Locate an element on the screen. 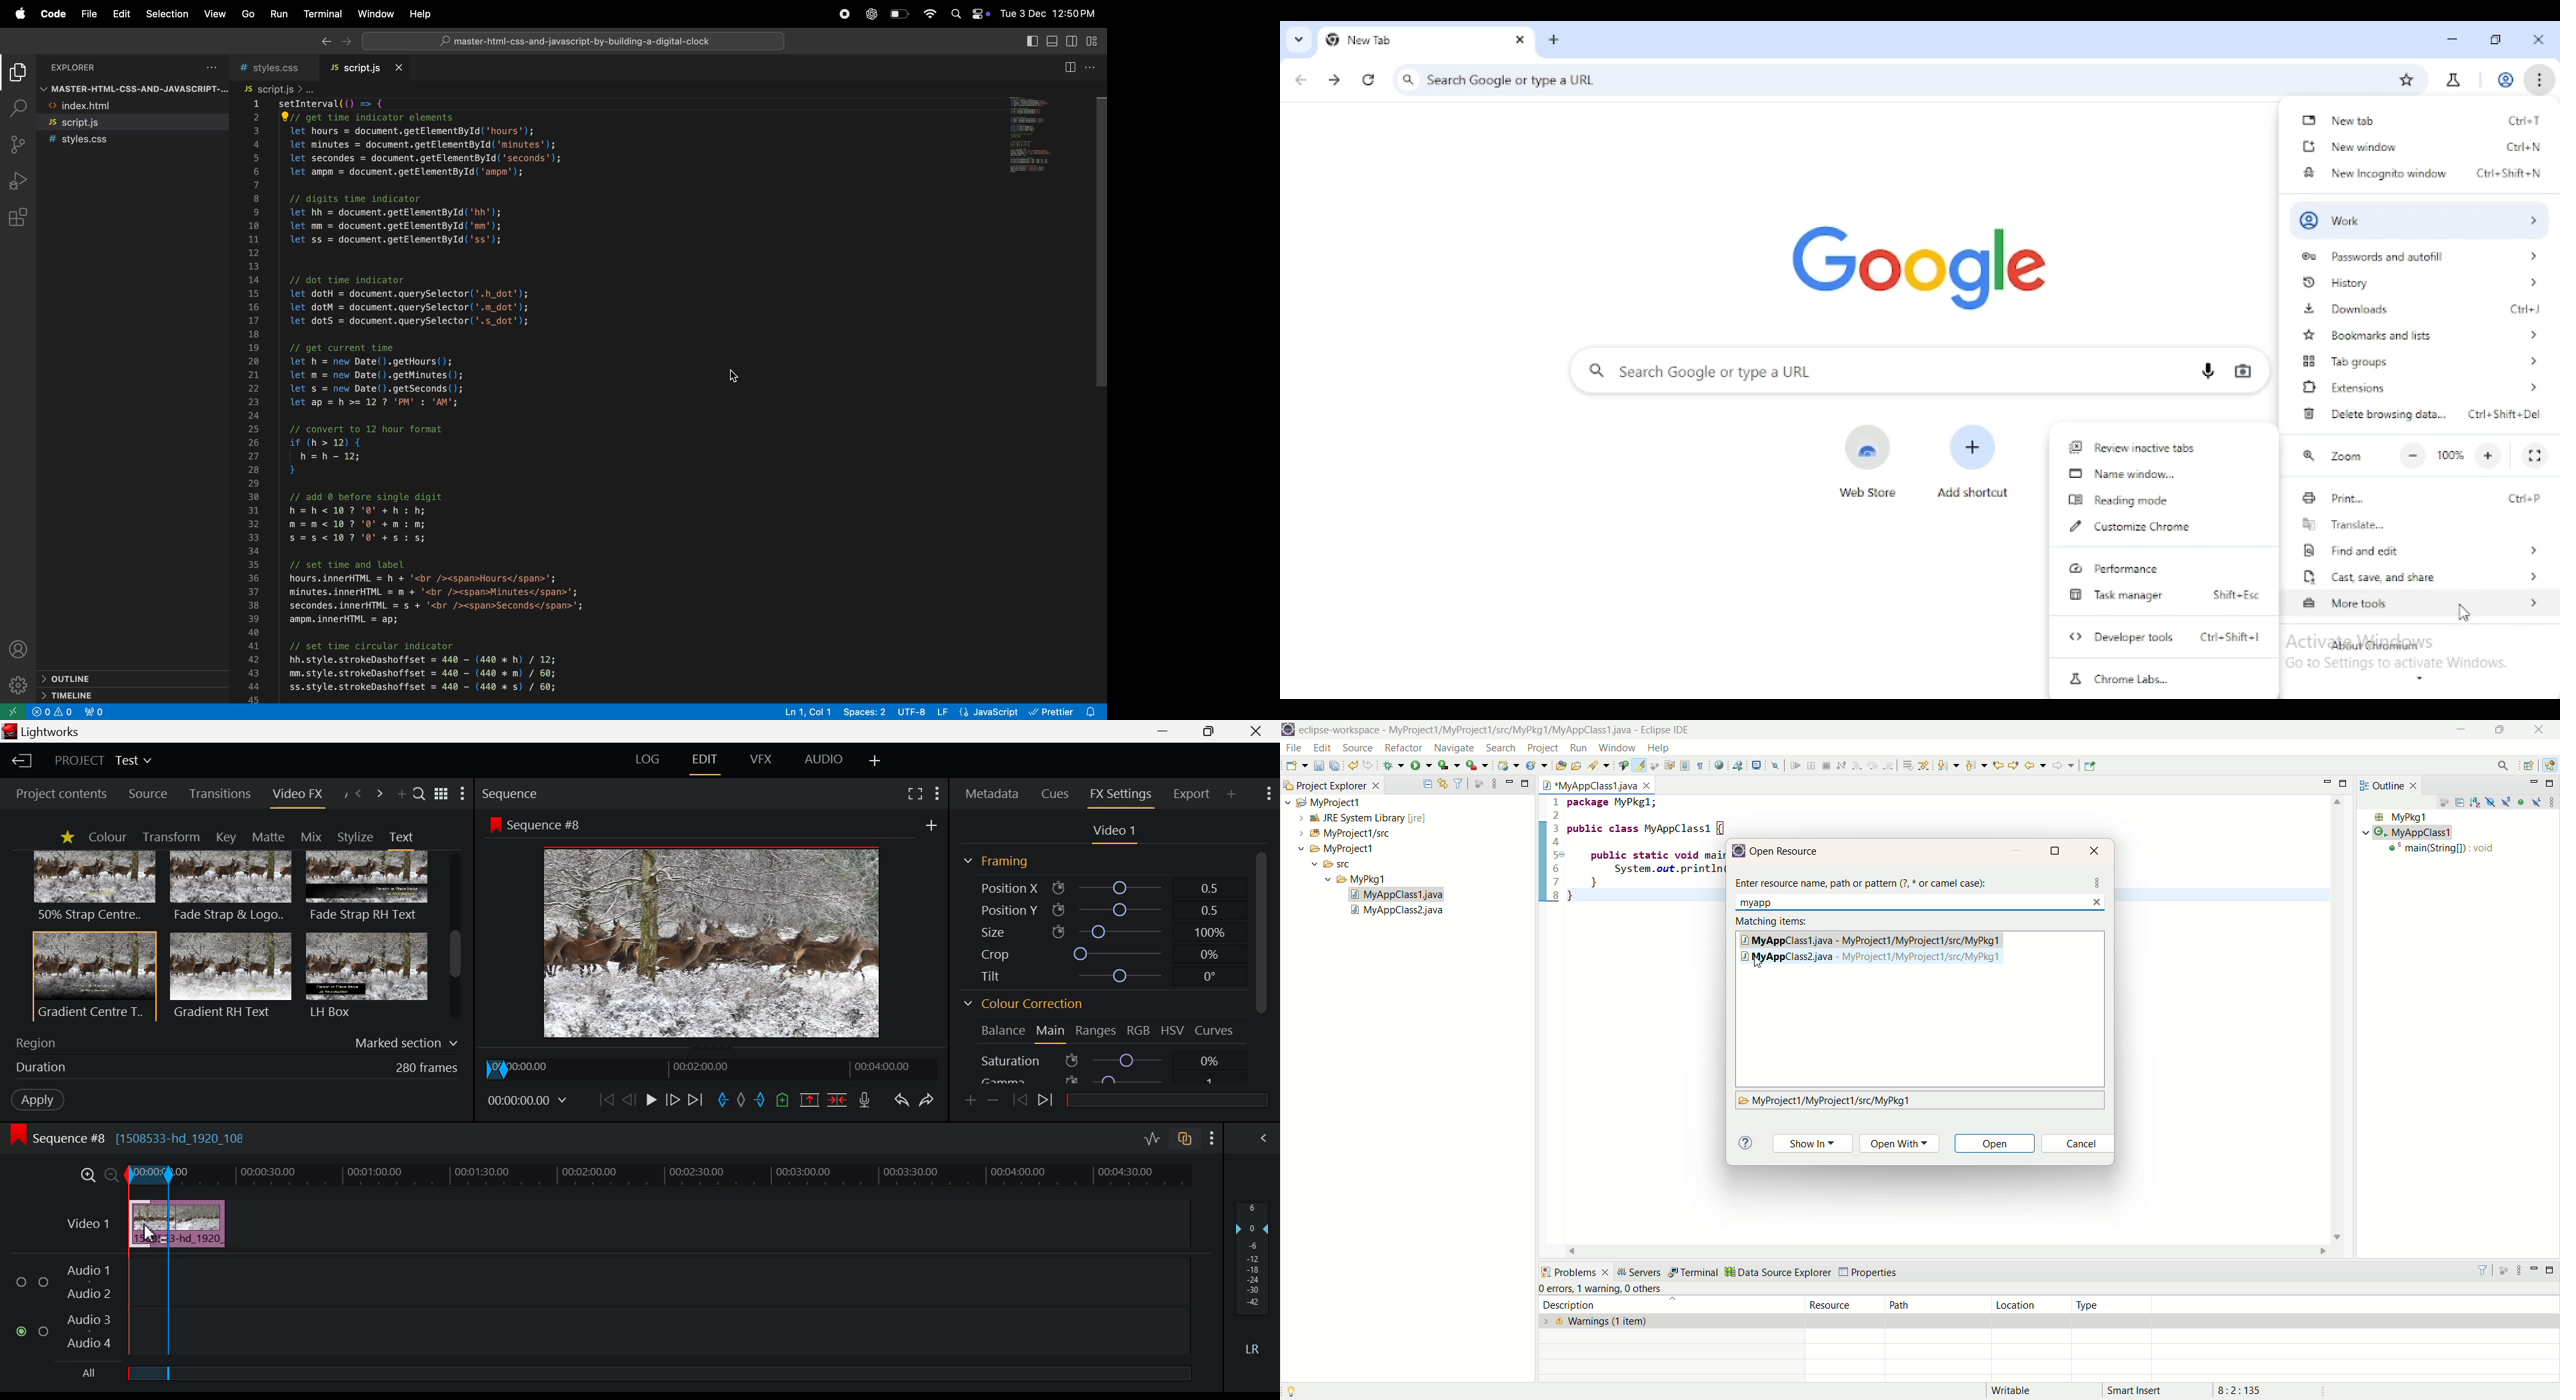  focus on active task is located at coordinates (2505, 1271).